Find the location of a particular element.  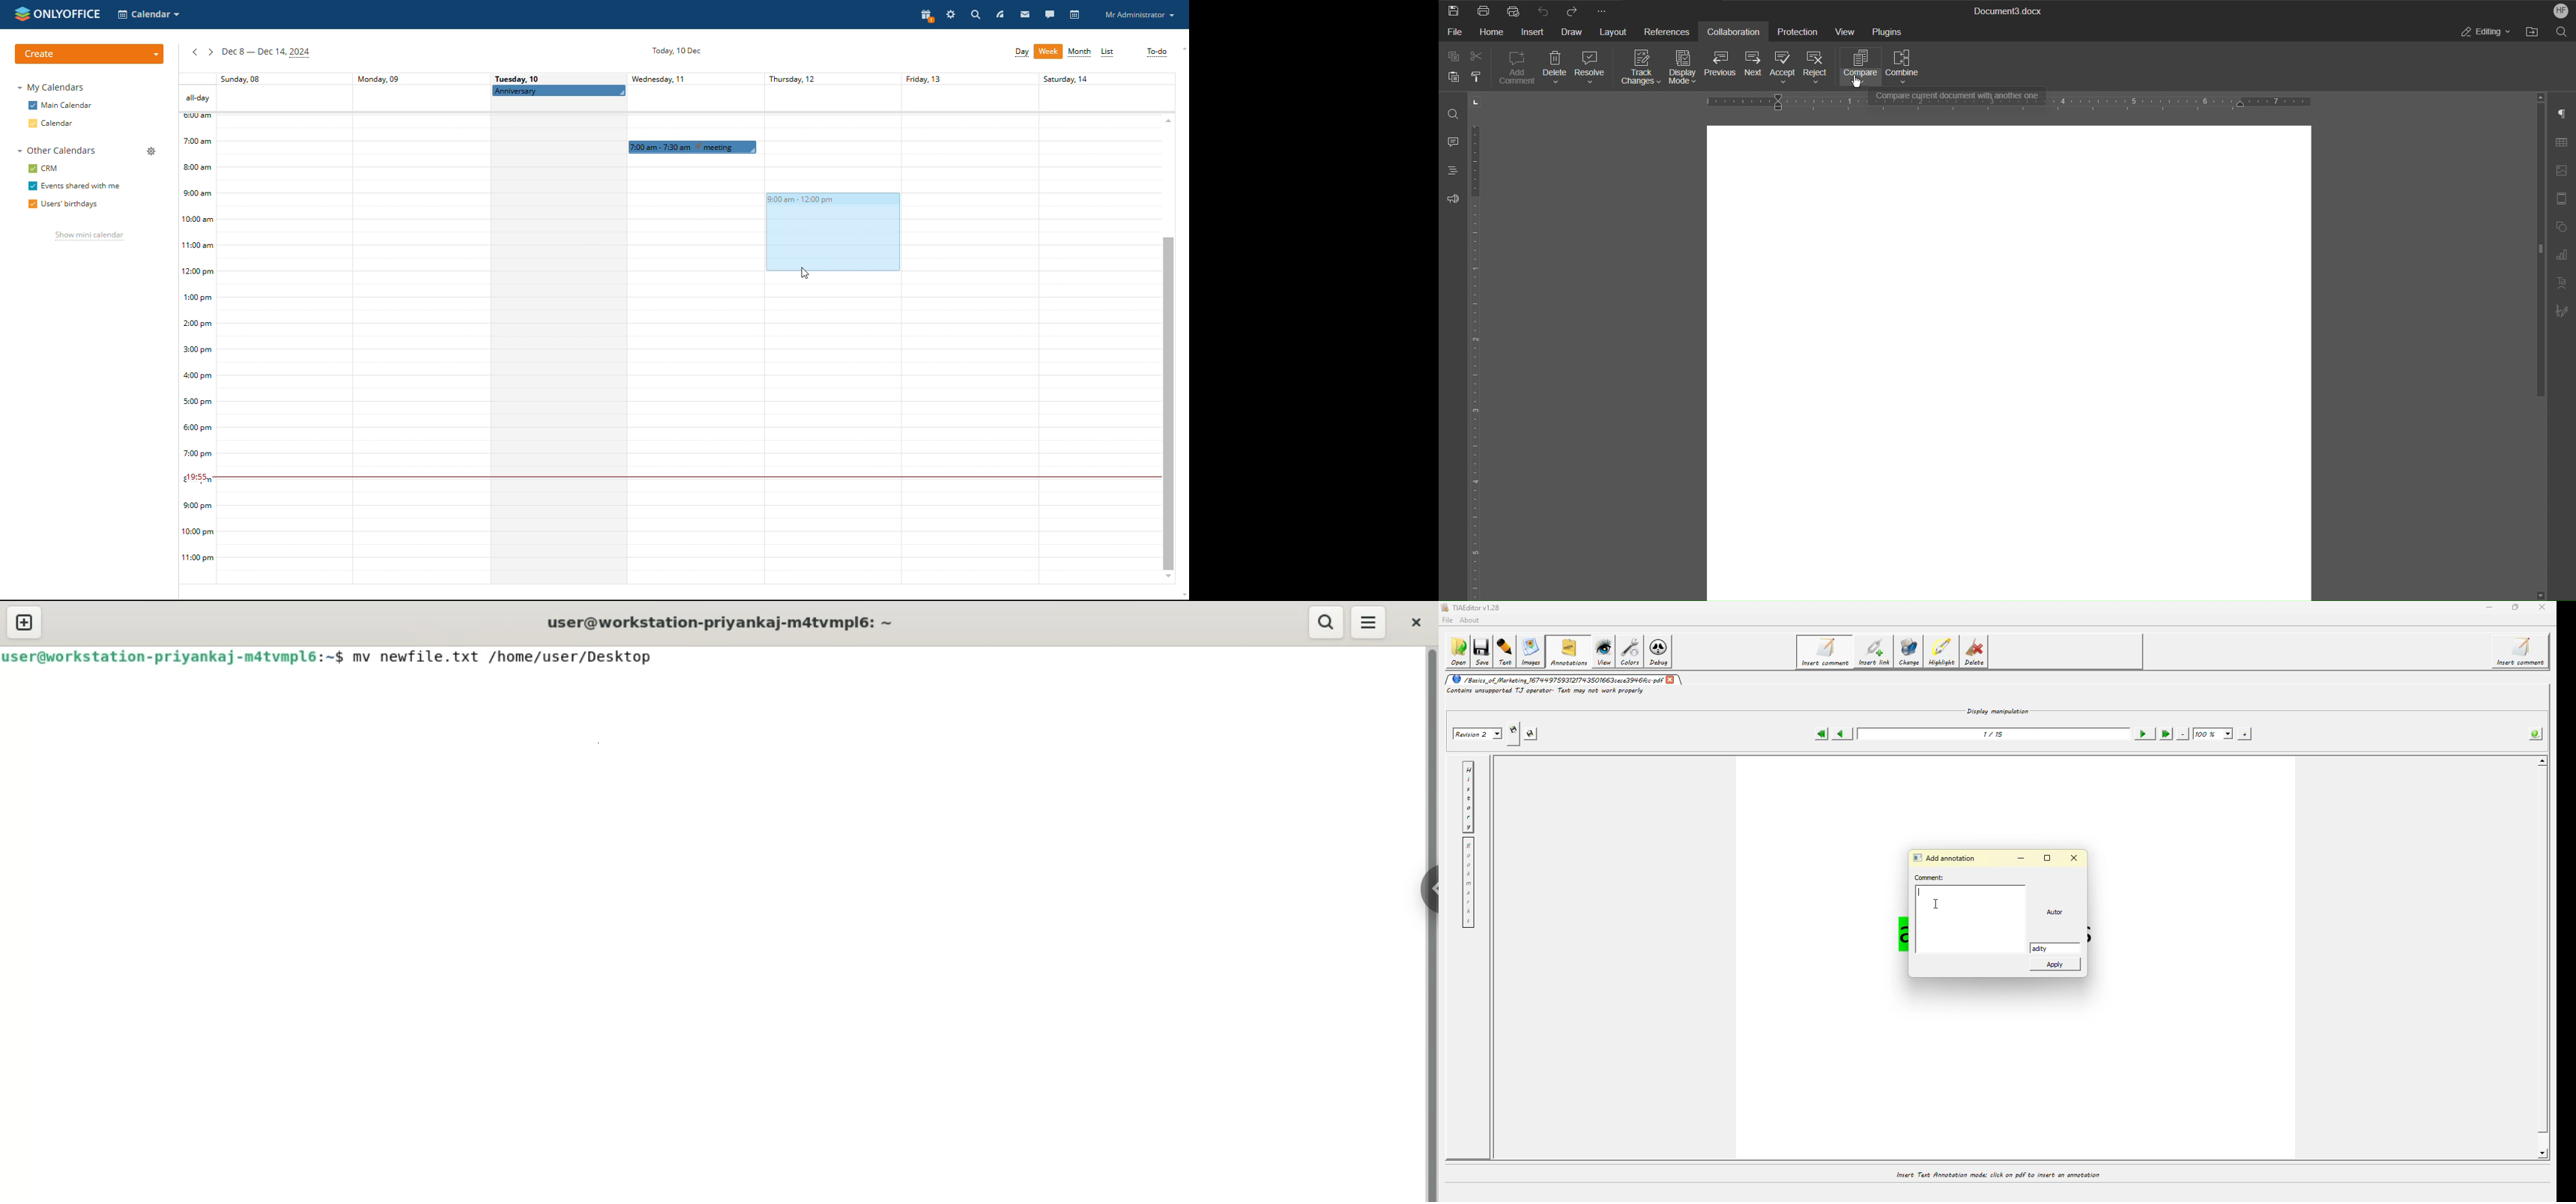

month view is located at coordinates (1080, 53).